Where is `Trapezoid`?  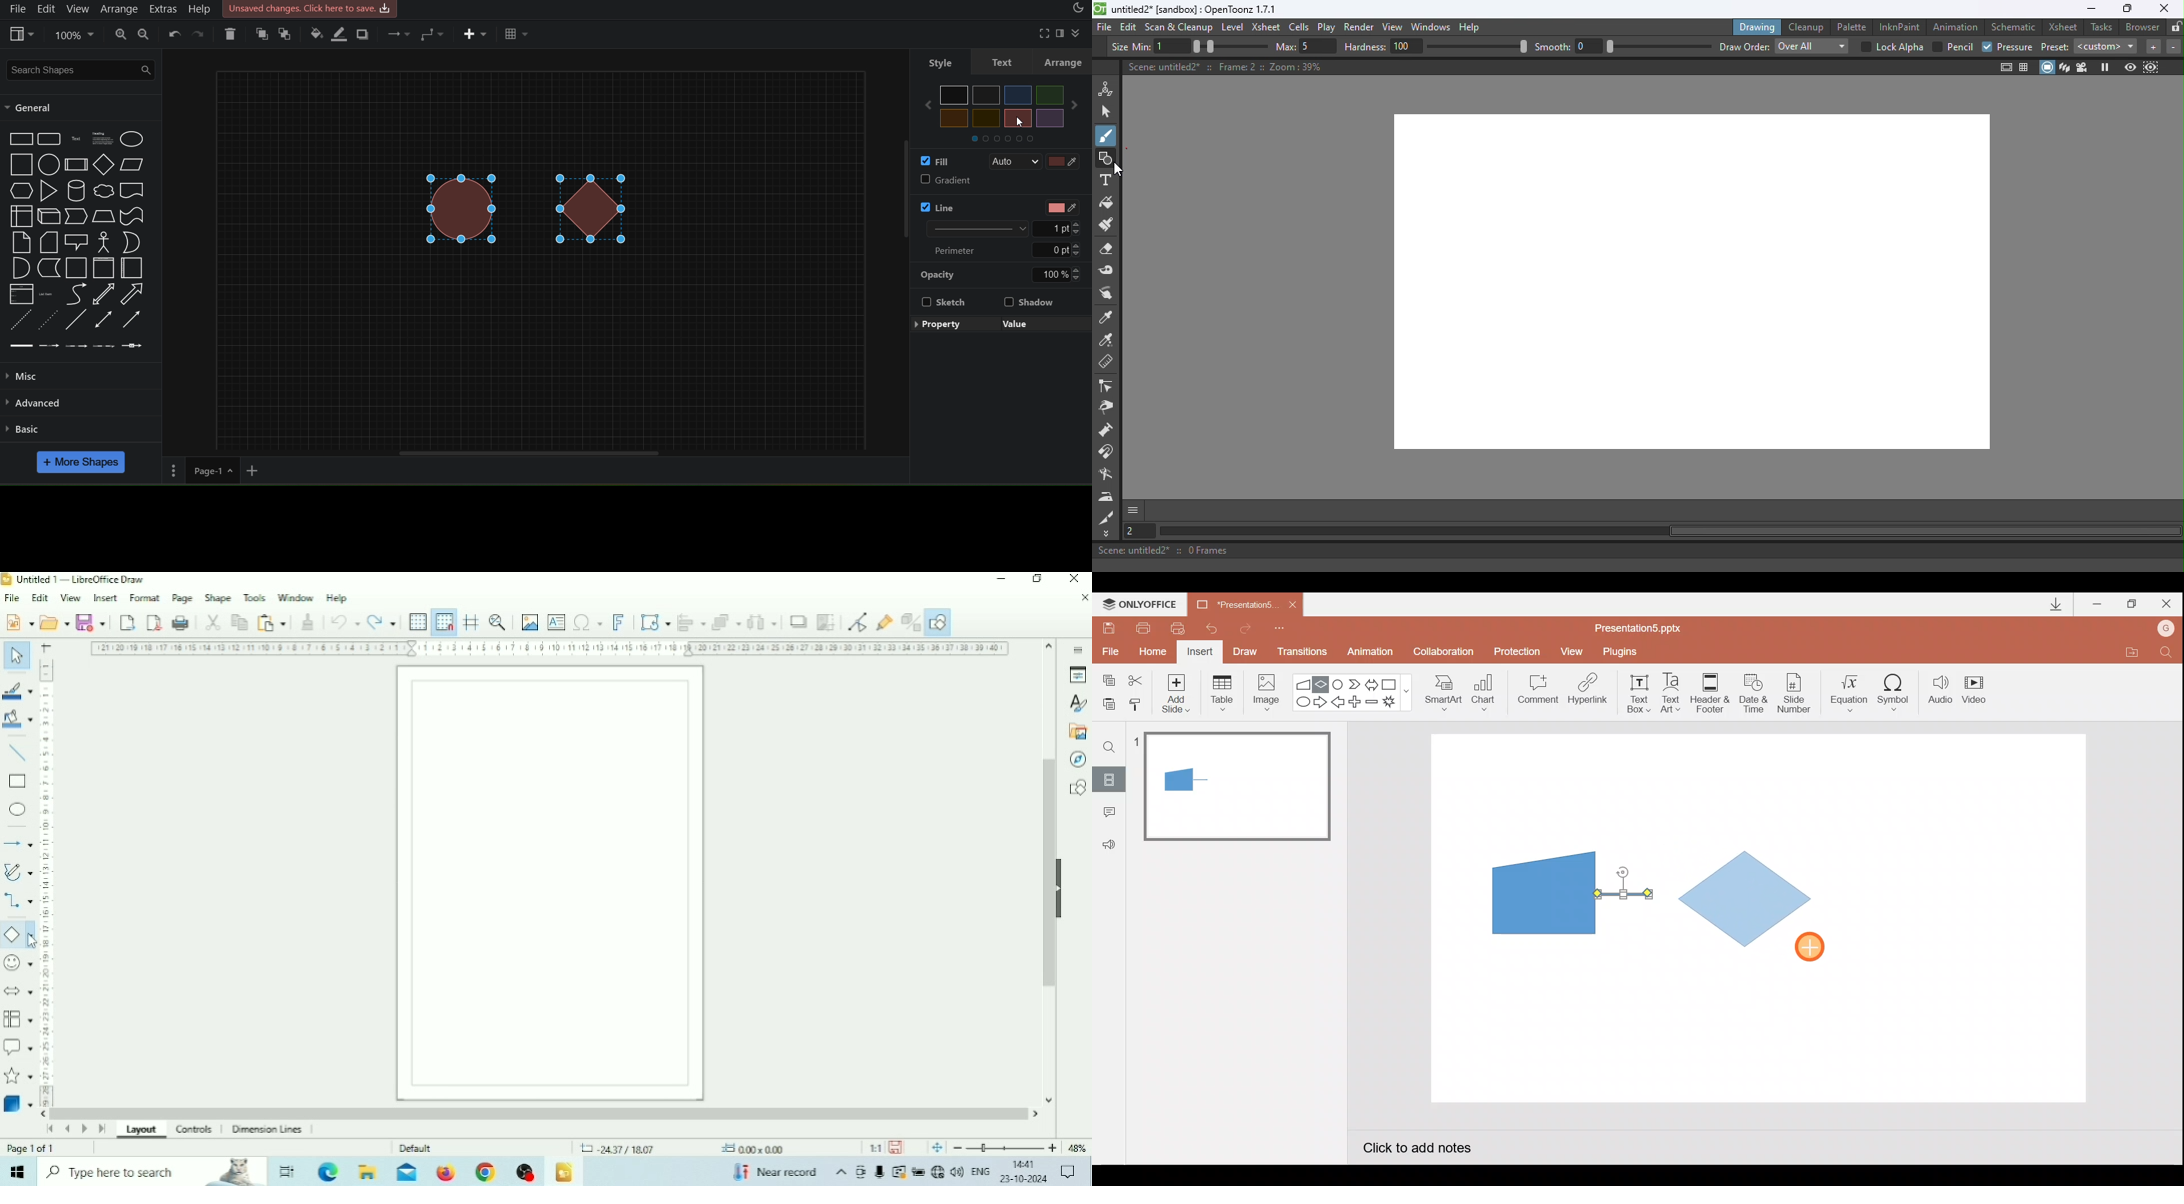 Trapezoid is located at coordinates (103, 217).